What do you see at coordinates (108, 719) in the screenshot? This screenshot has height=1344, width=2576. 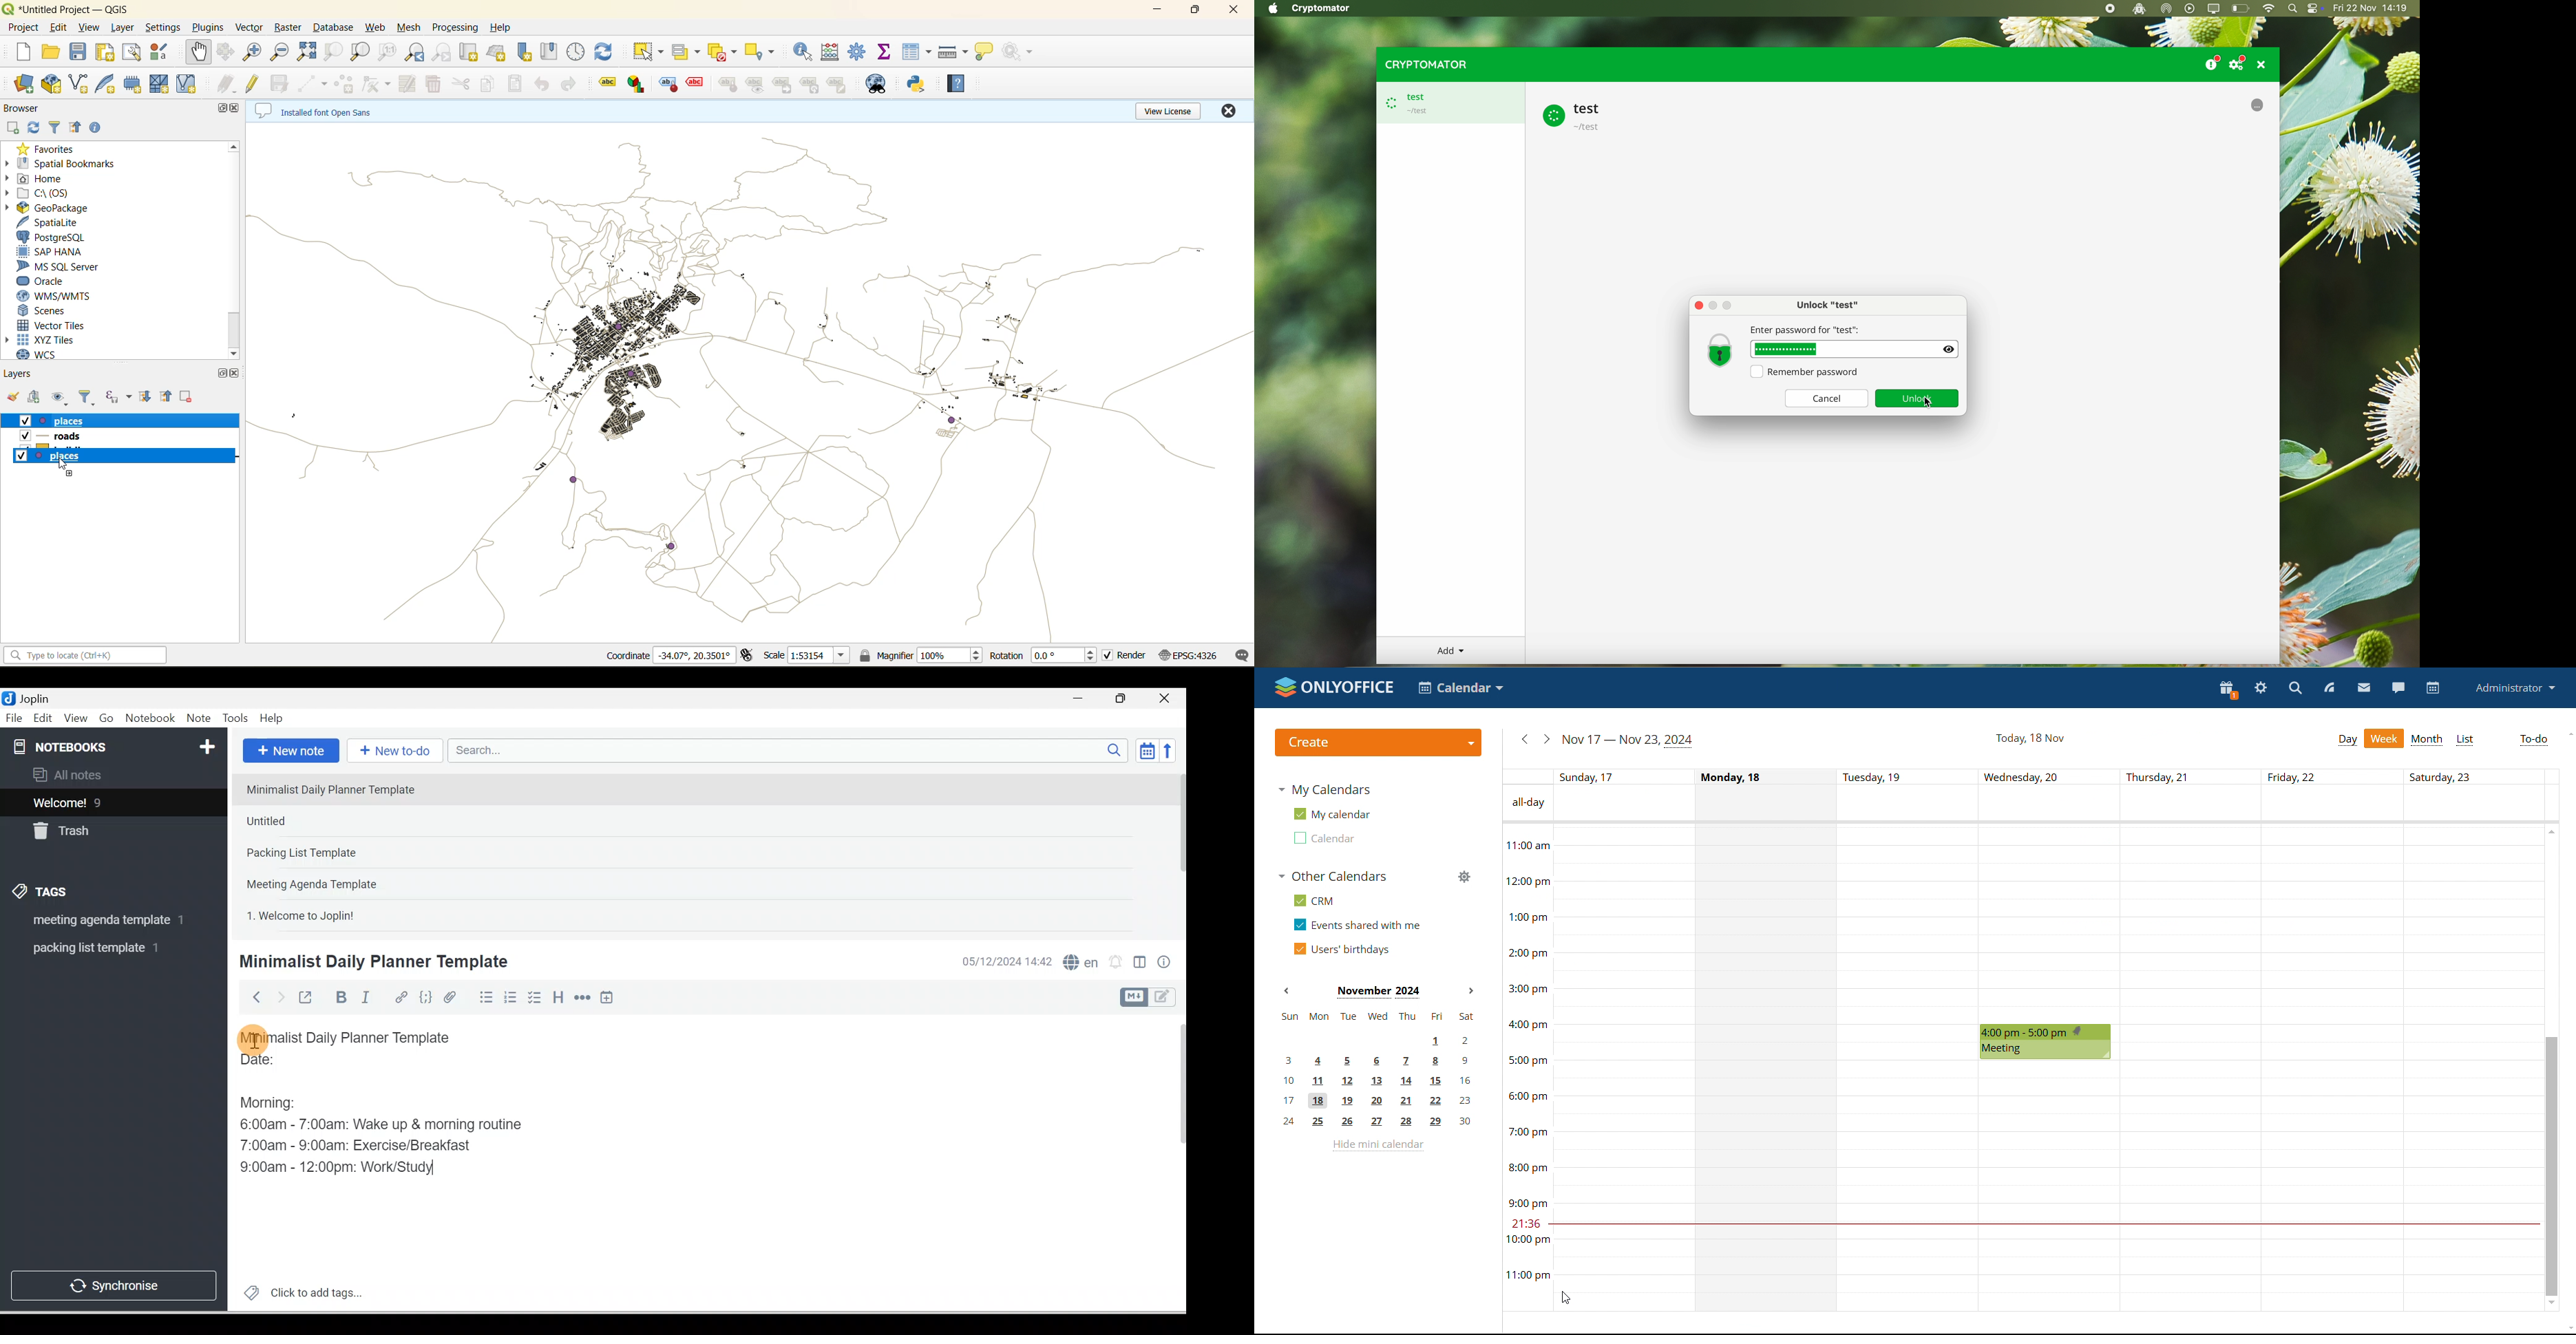 I see `Go` at bounding box center [108, 719].